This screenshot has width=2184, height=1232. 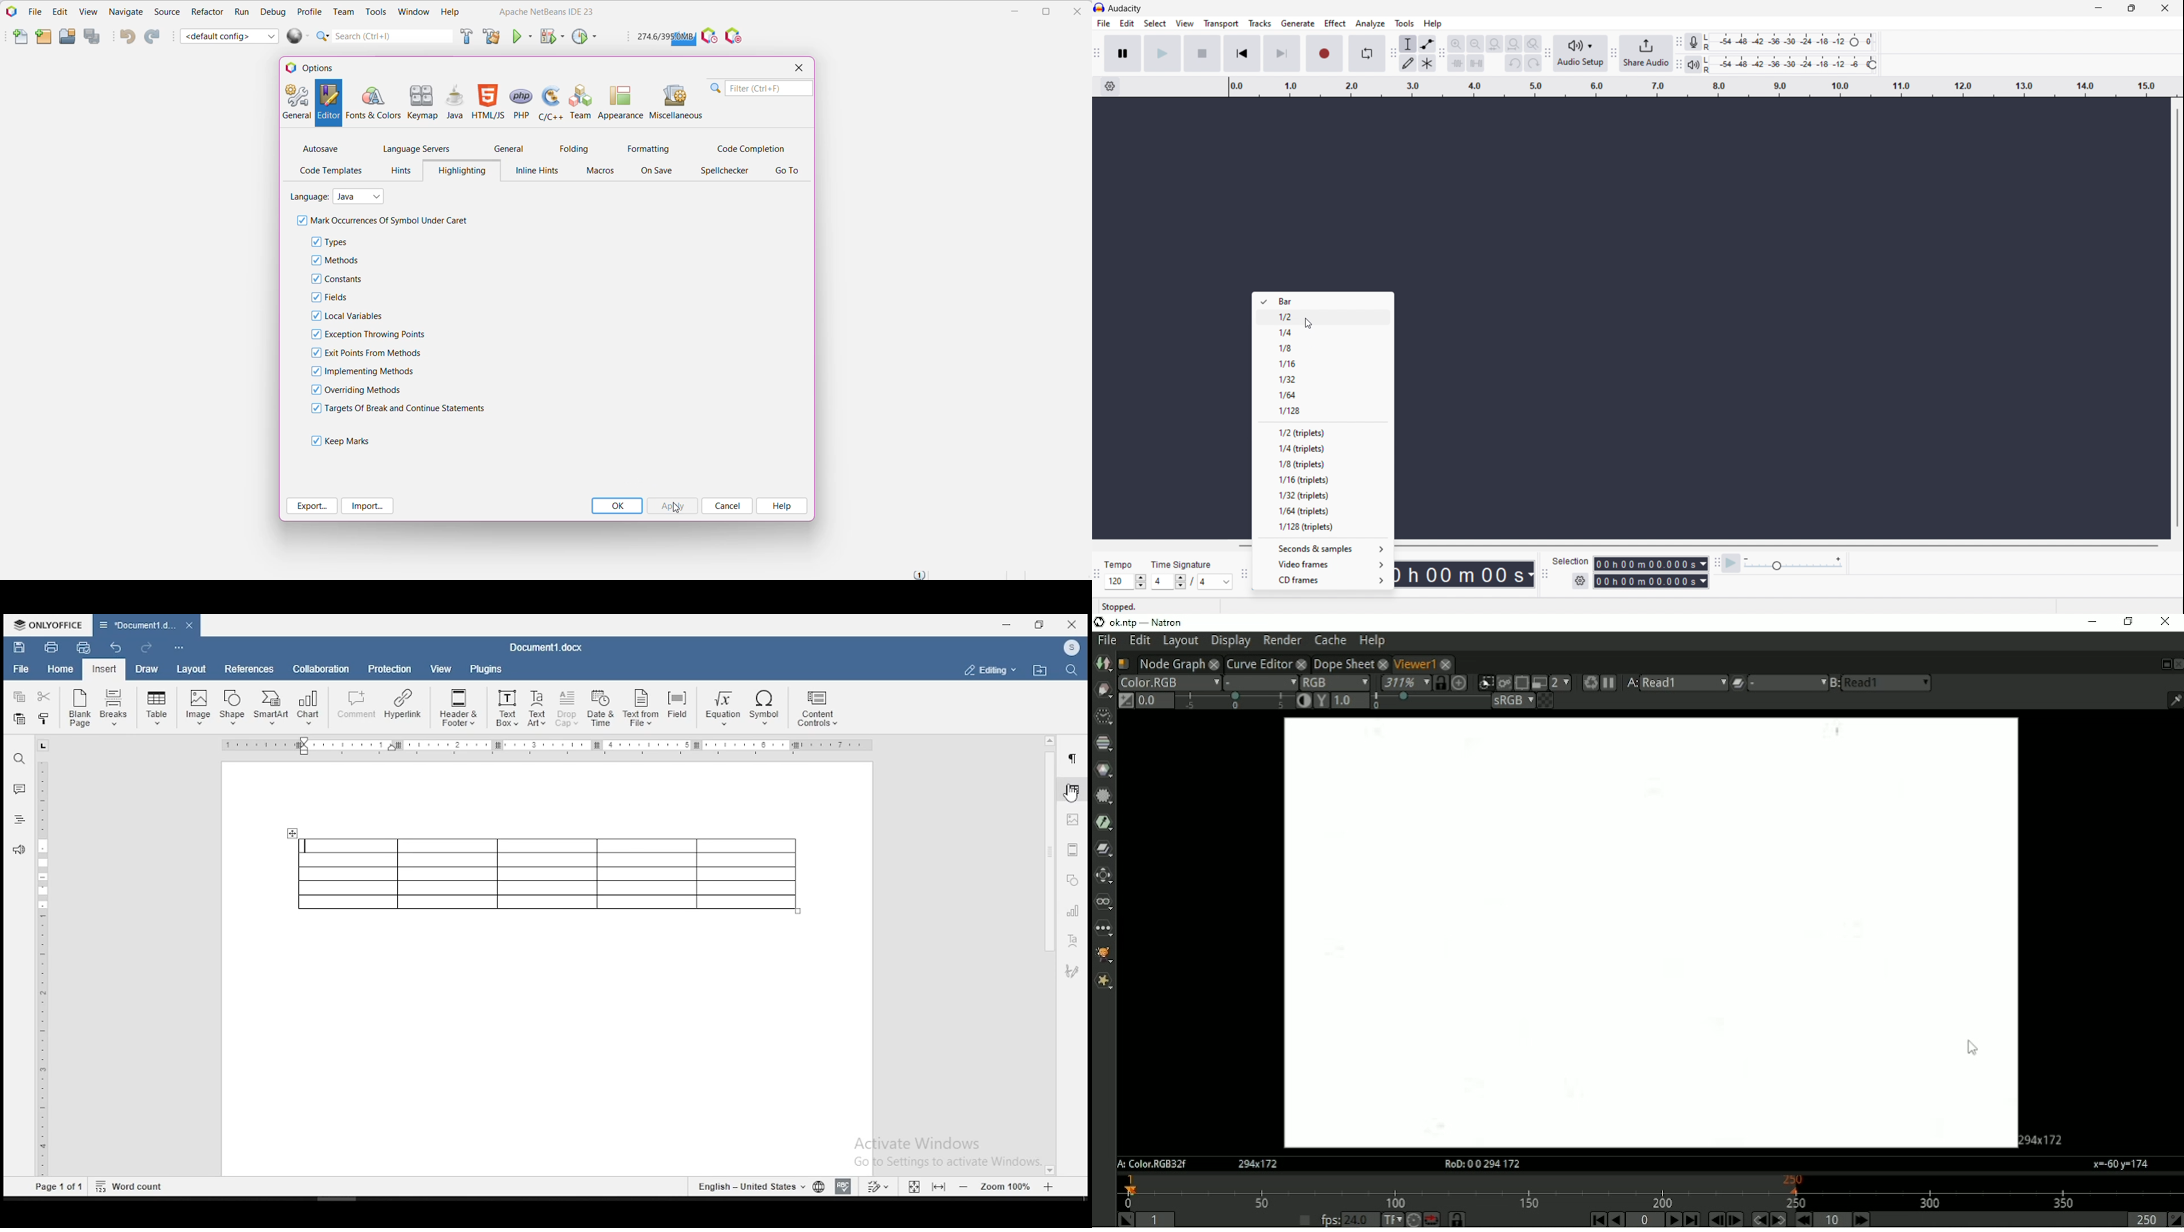 I want to click on silence audio selection, so click(x=1475, y=64).